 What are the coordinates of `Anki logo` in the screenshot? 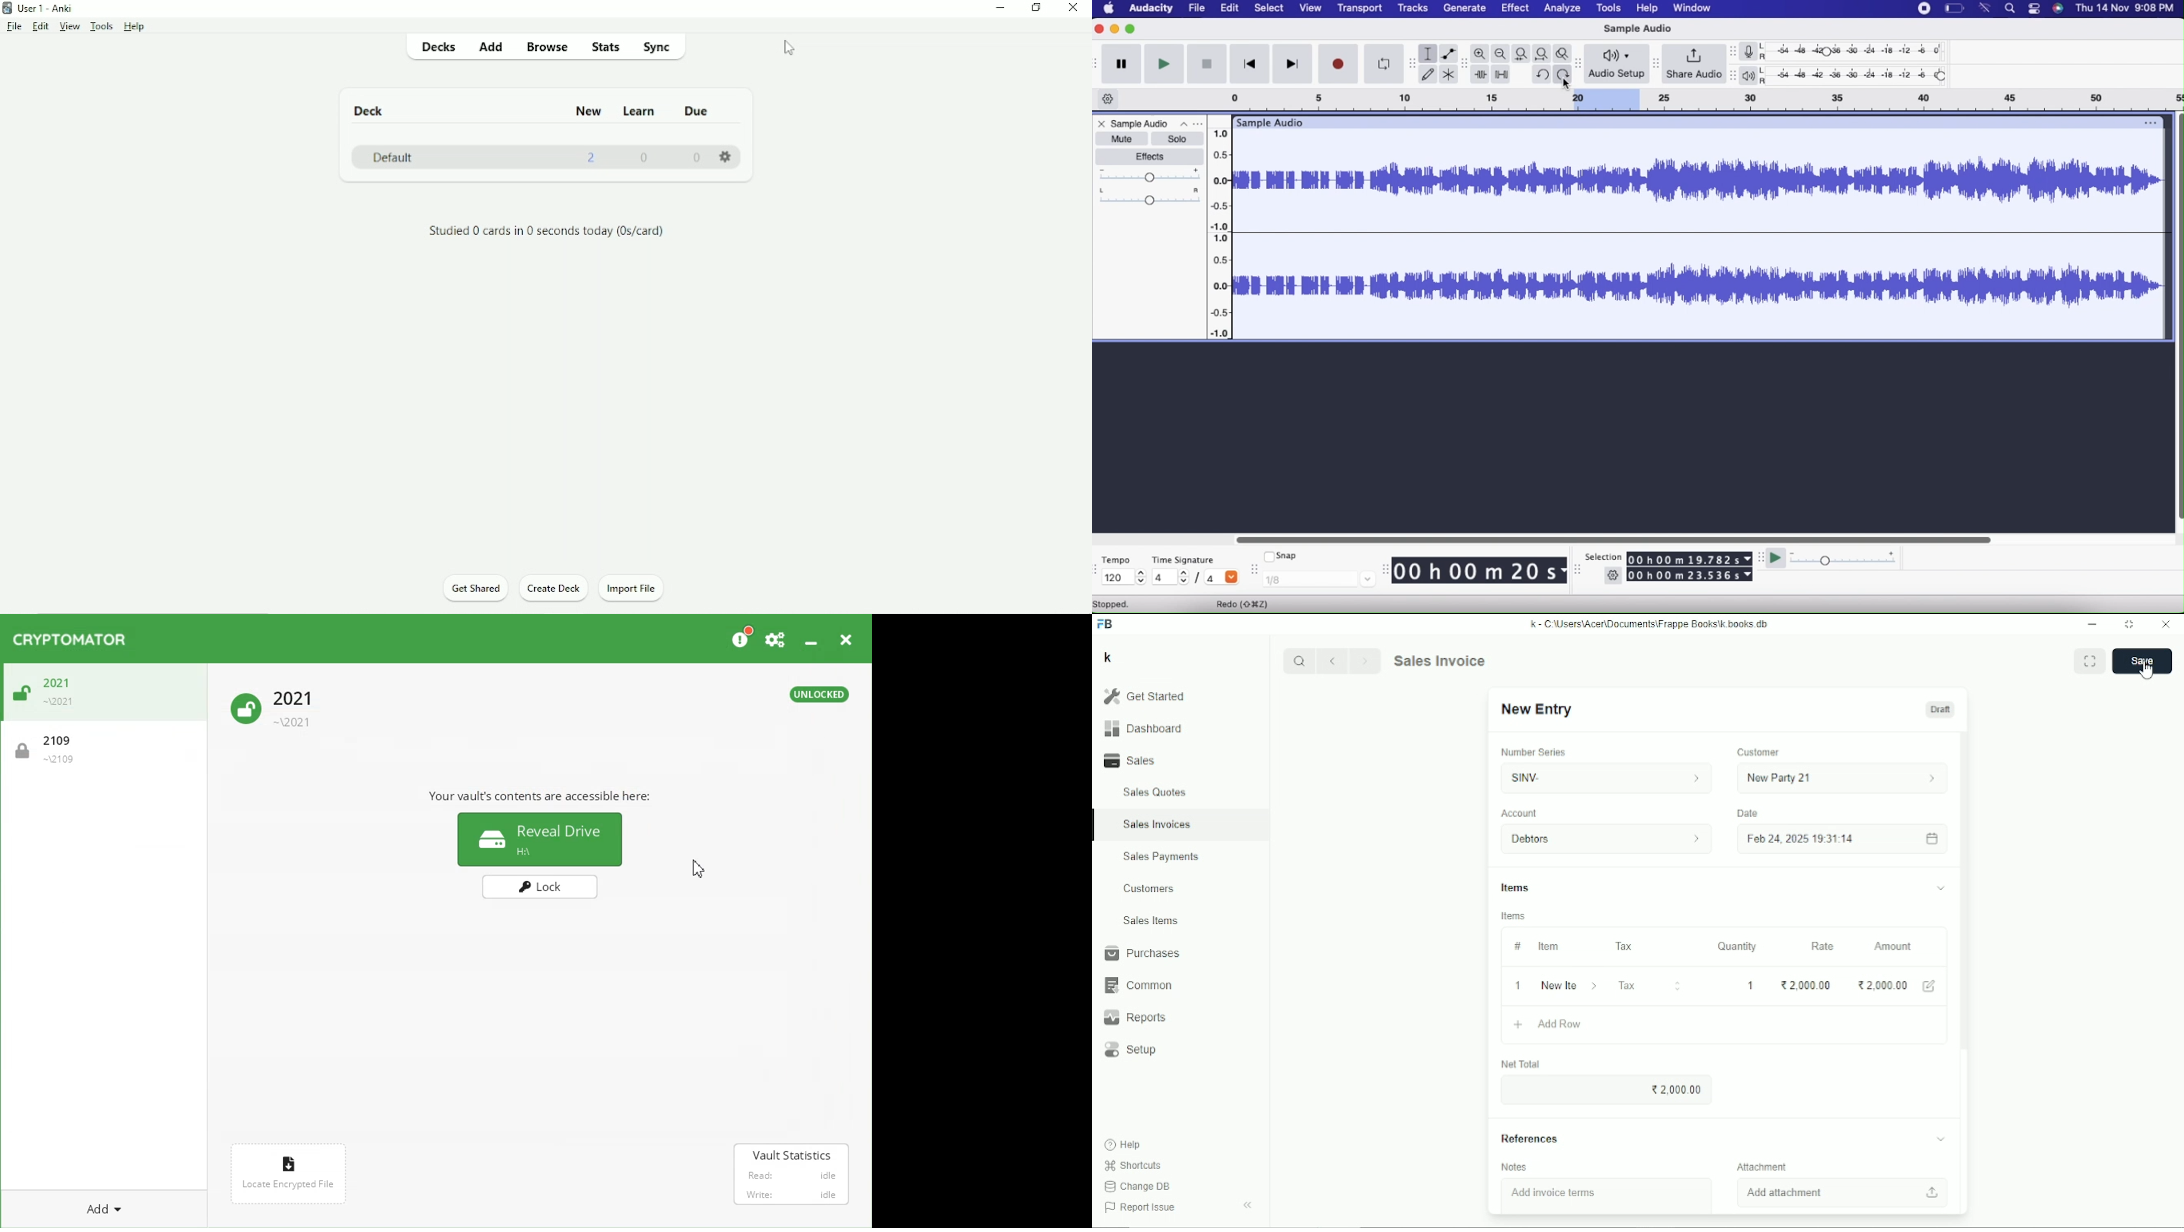 It's located at (8, 8).